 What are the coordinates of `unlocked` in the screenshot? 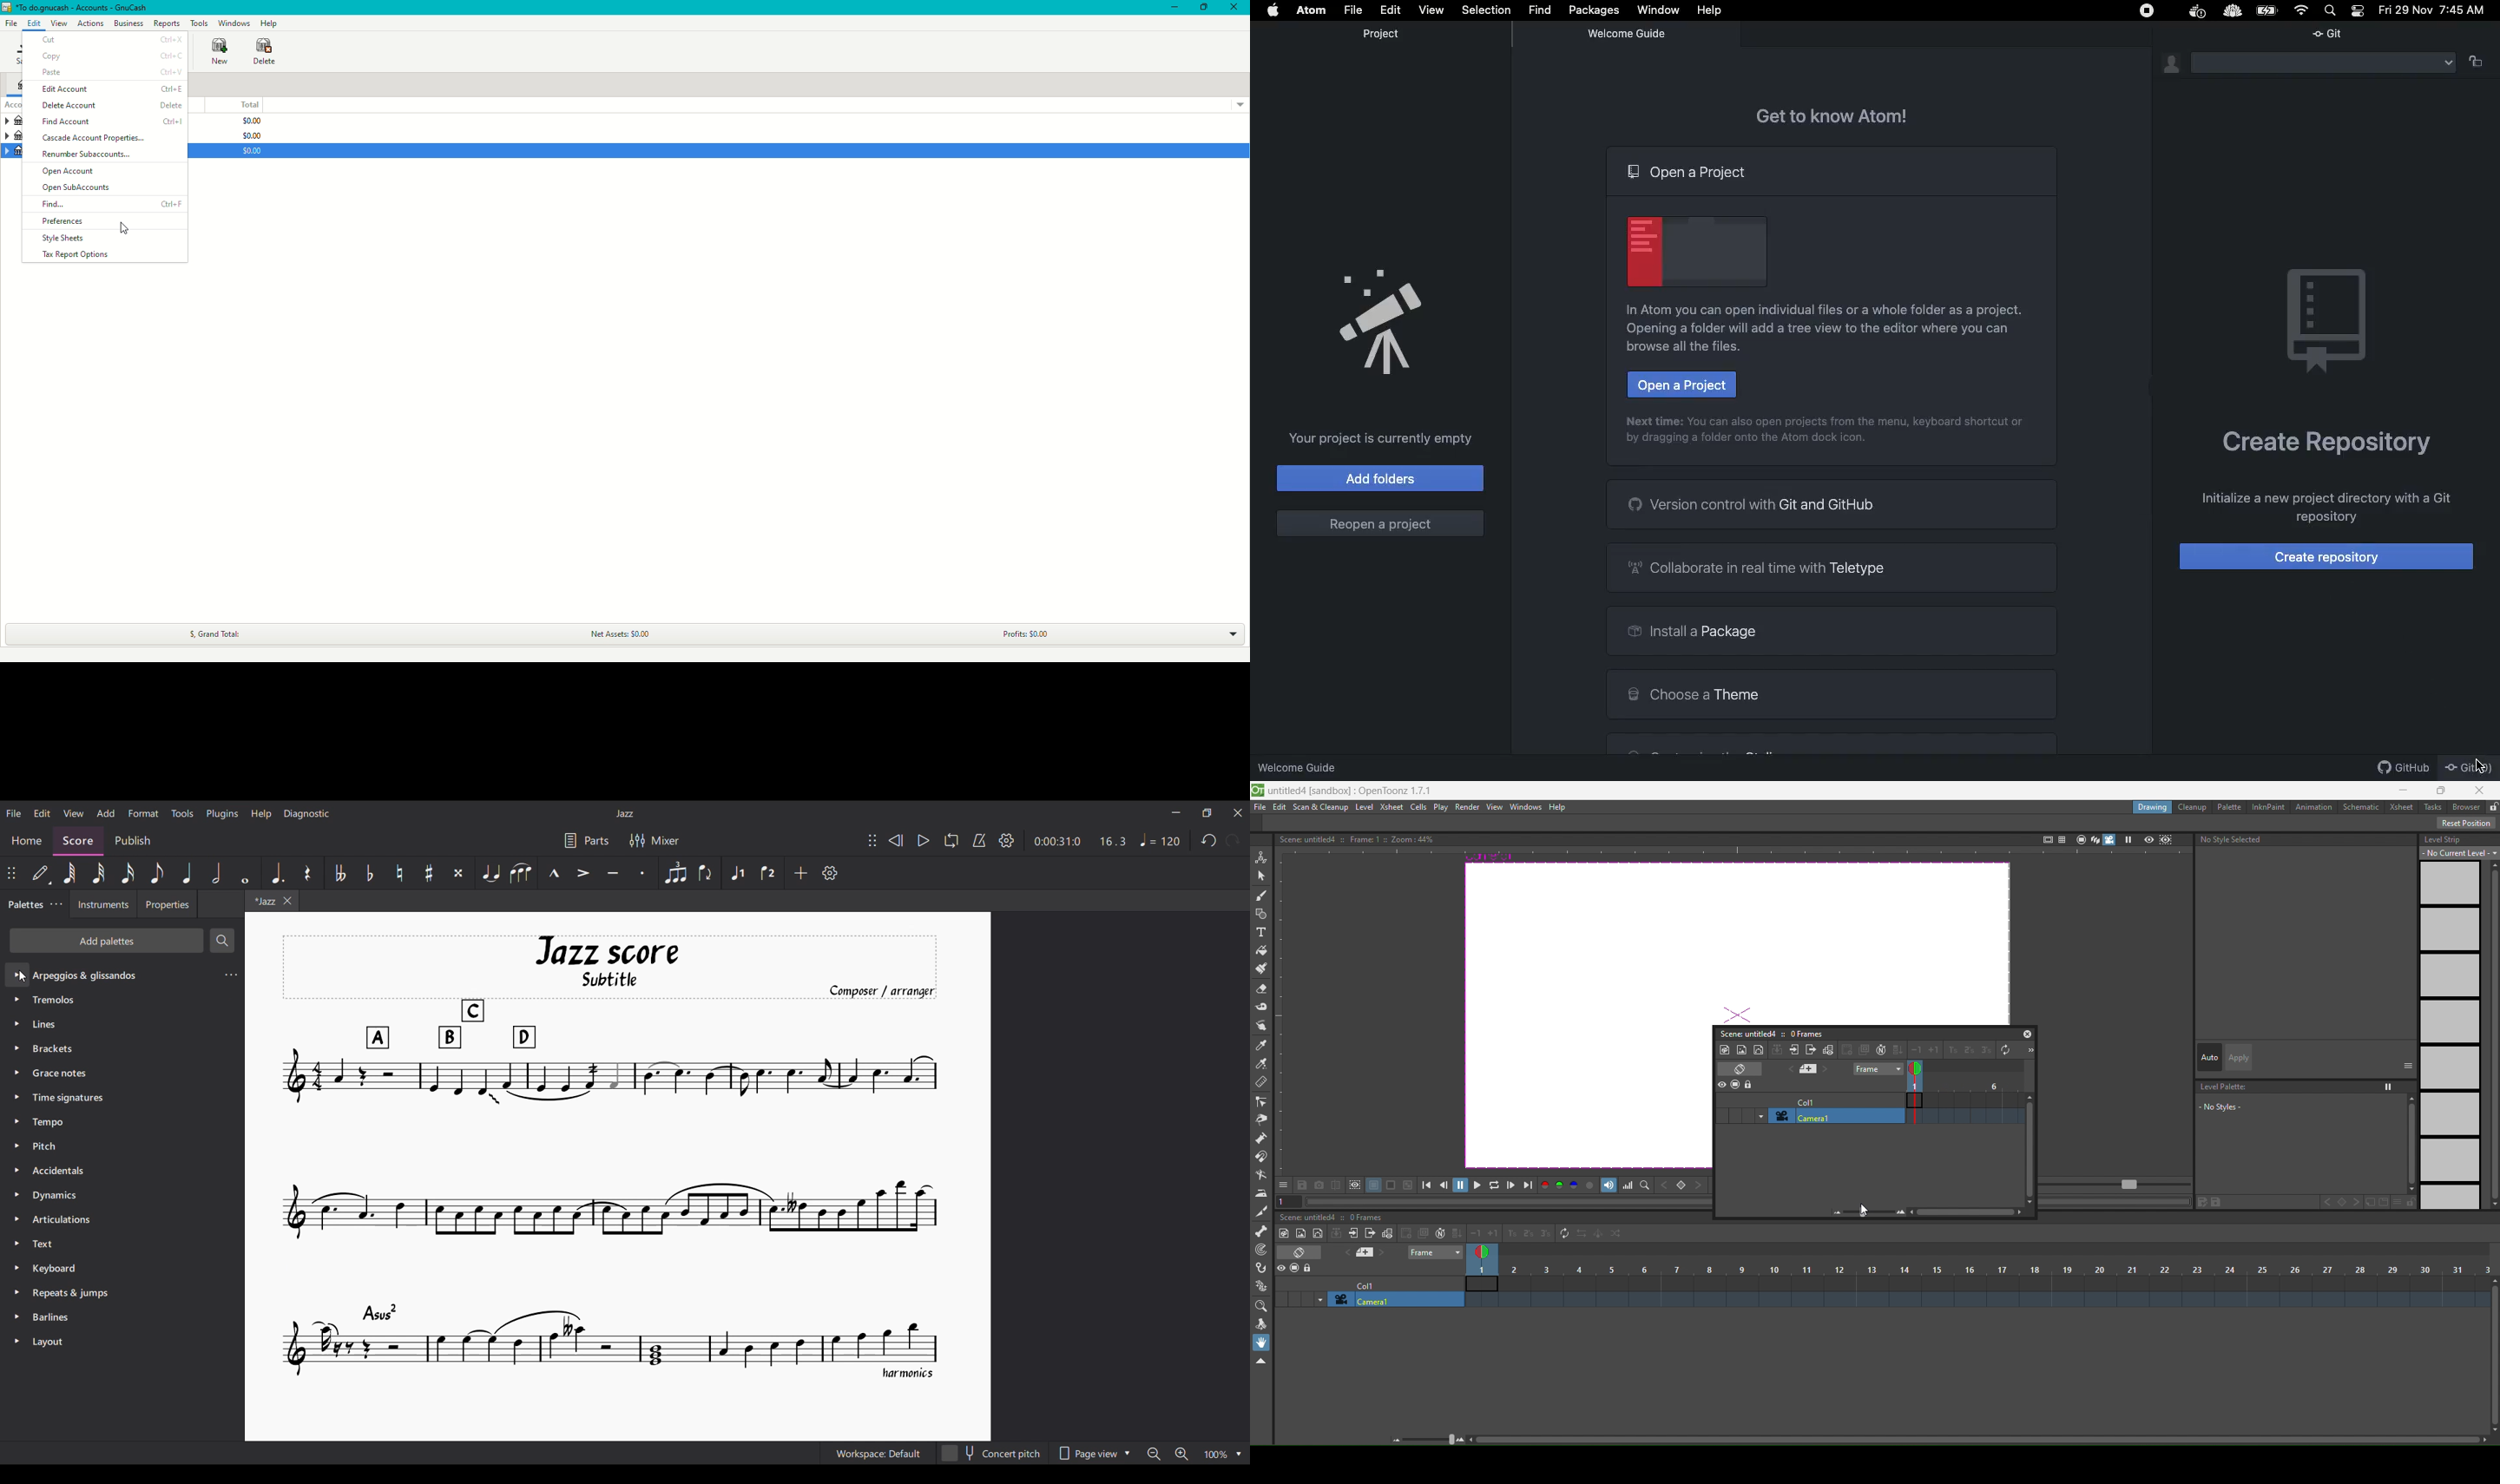 It's located at (2492, 805).